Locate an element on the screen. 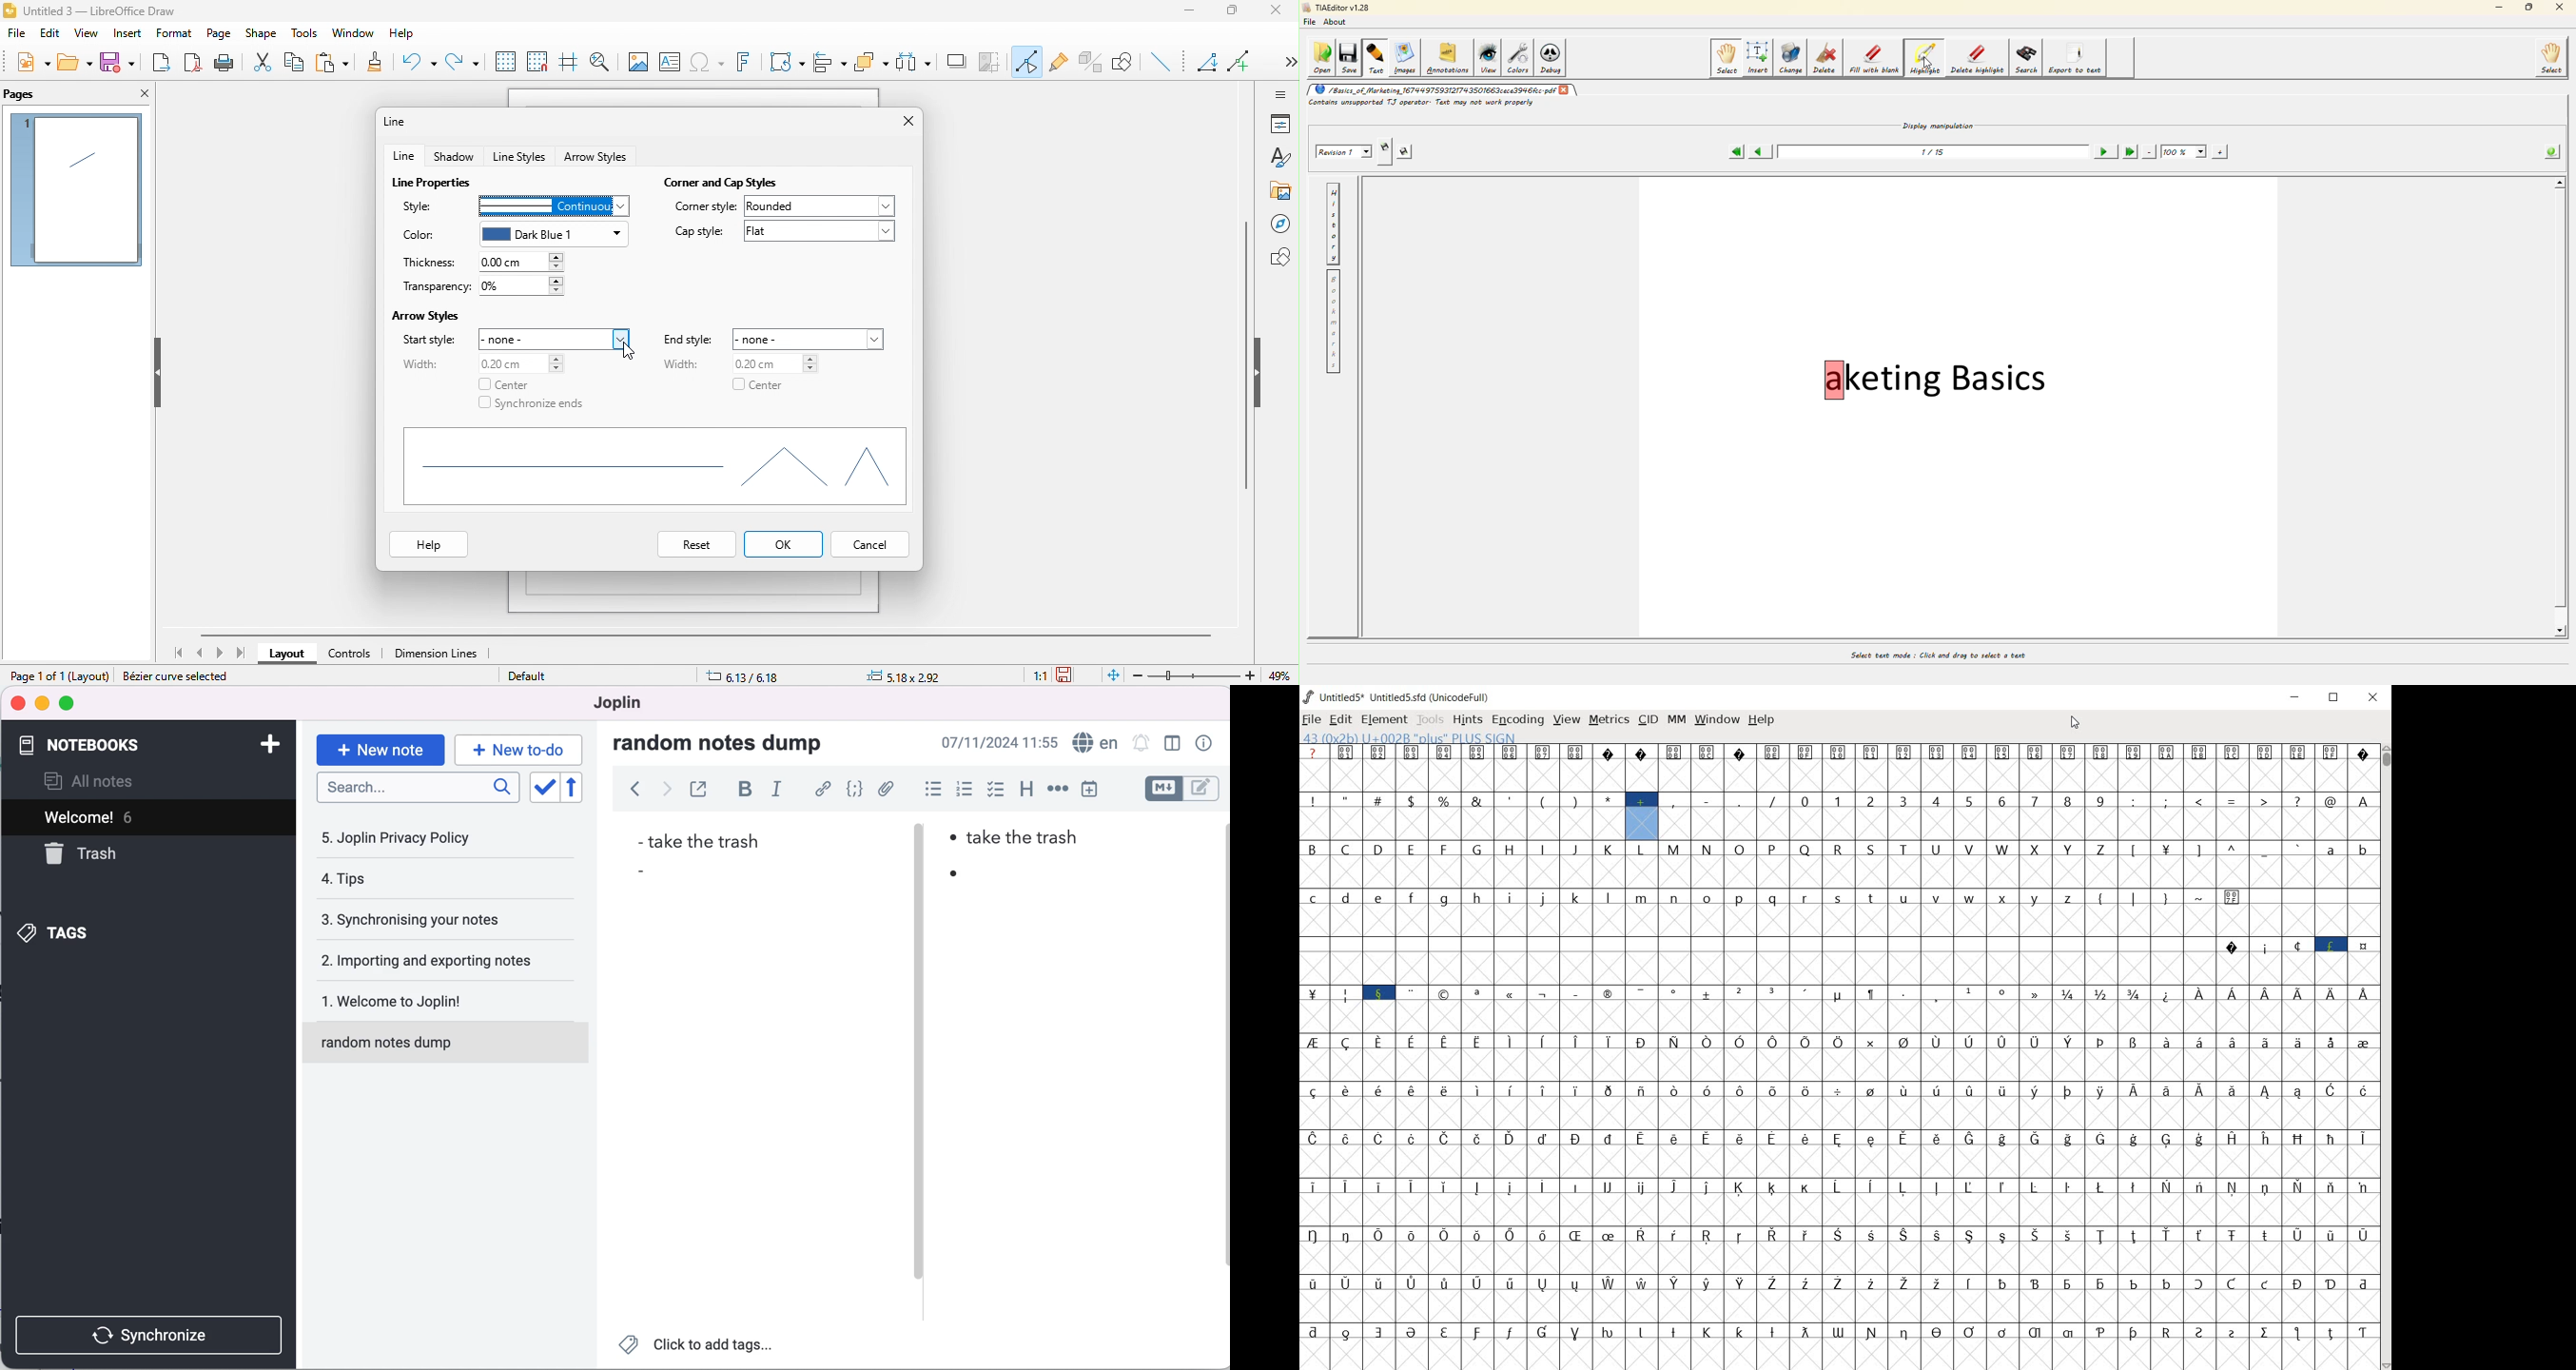 The height and width of the screenshot is (1372, 2576). toggle editor layout is located at coordinates (1172, 744).